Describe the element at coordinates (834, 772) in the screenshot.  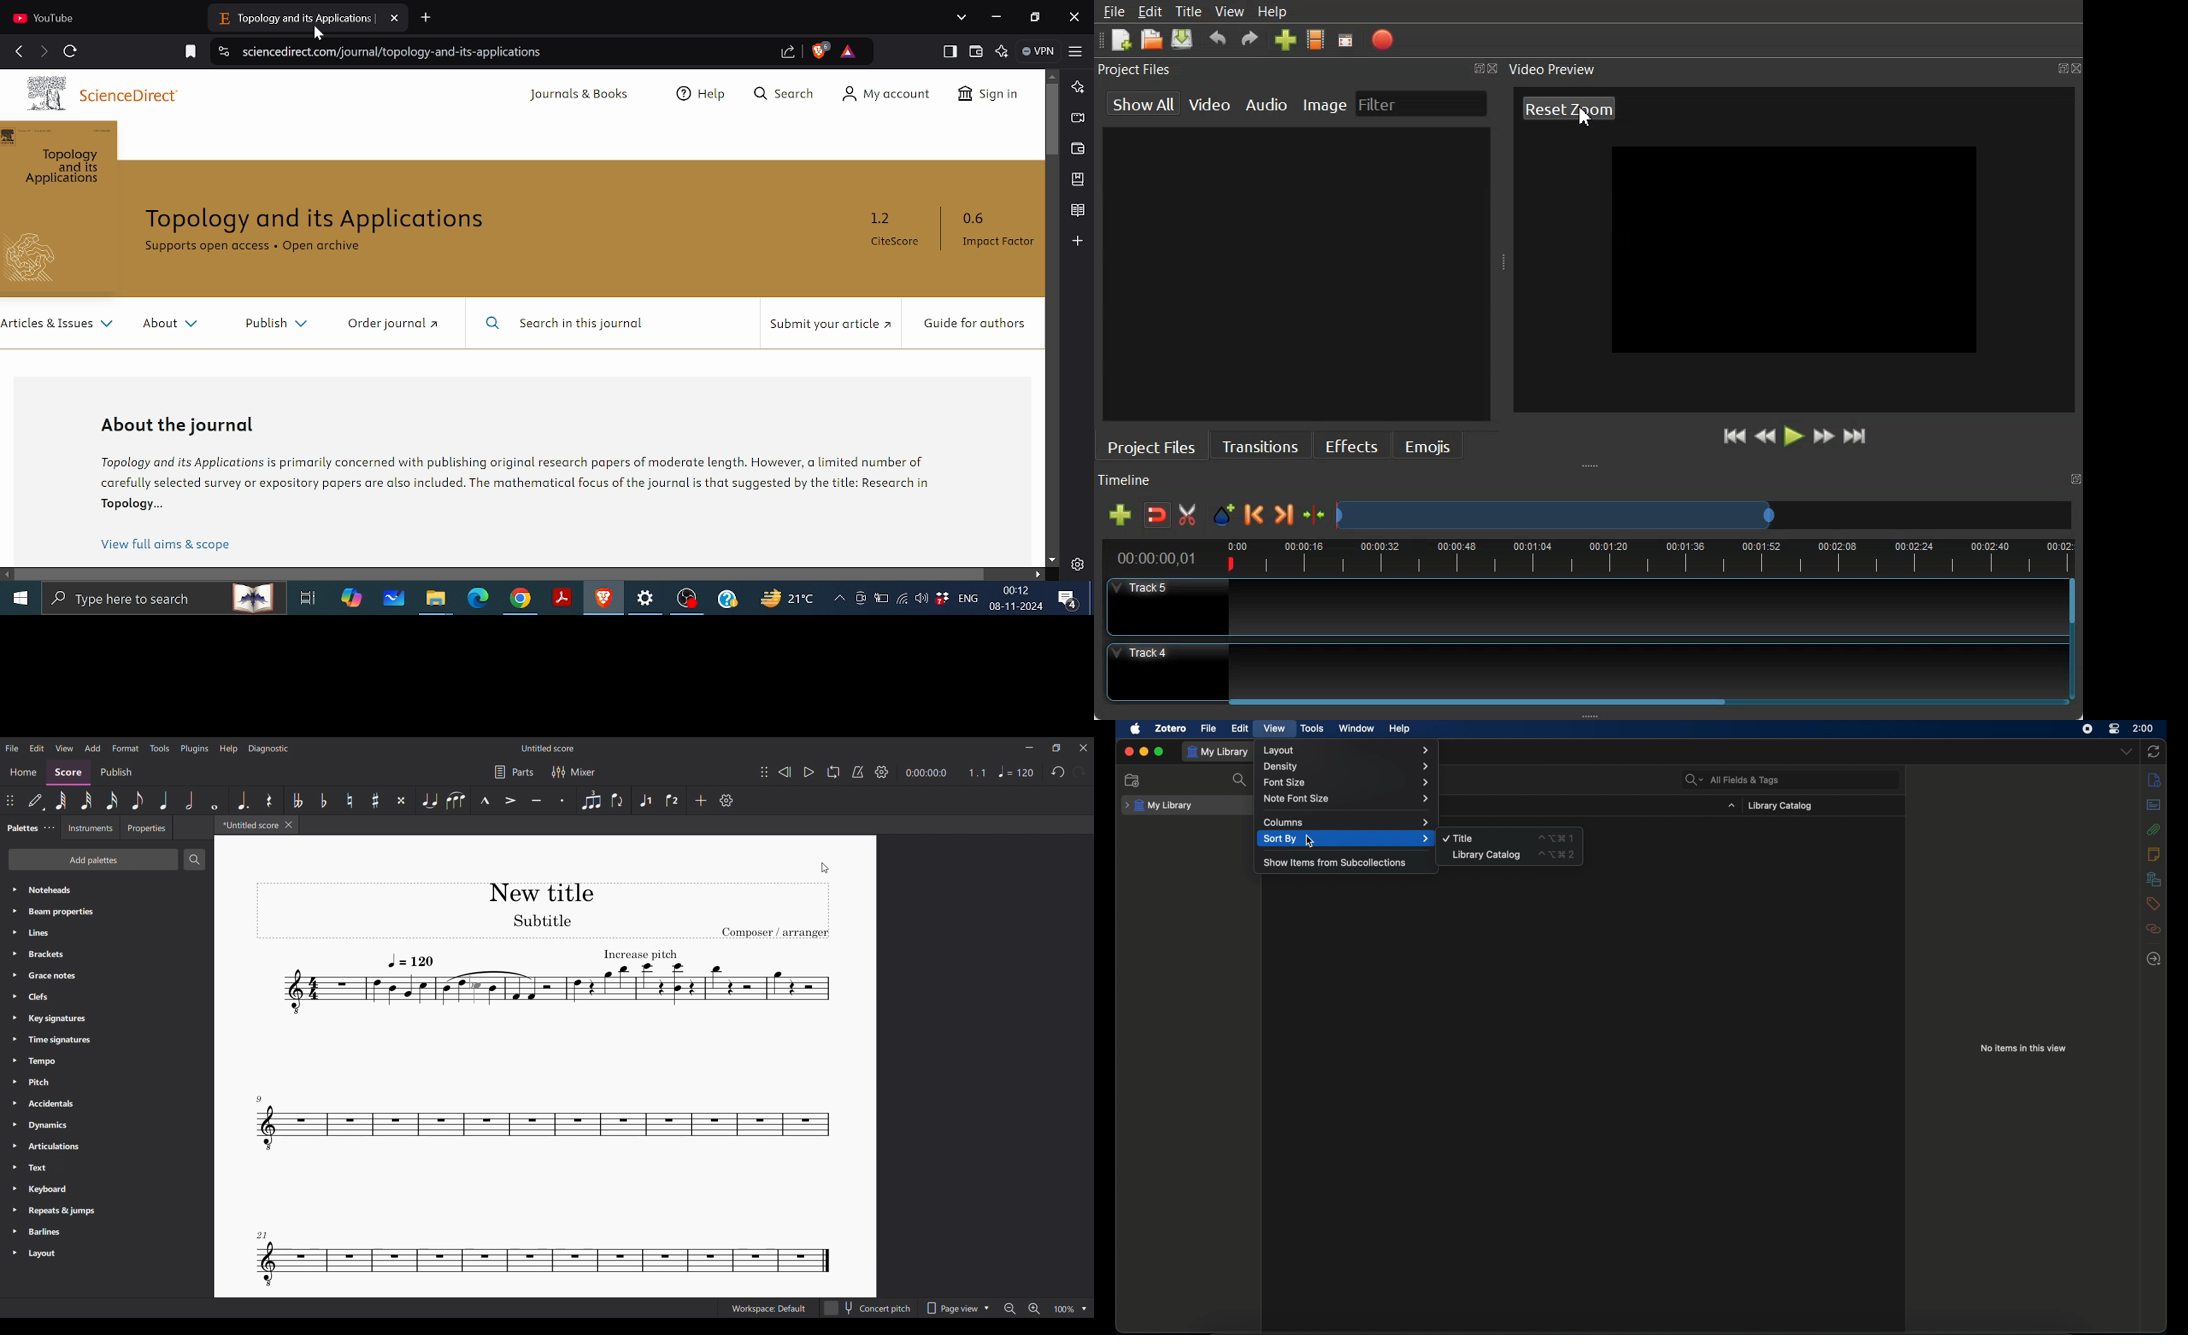
I see `Loop playback` at that location.